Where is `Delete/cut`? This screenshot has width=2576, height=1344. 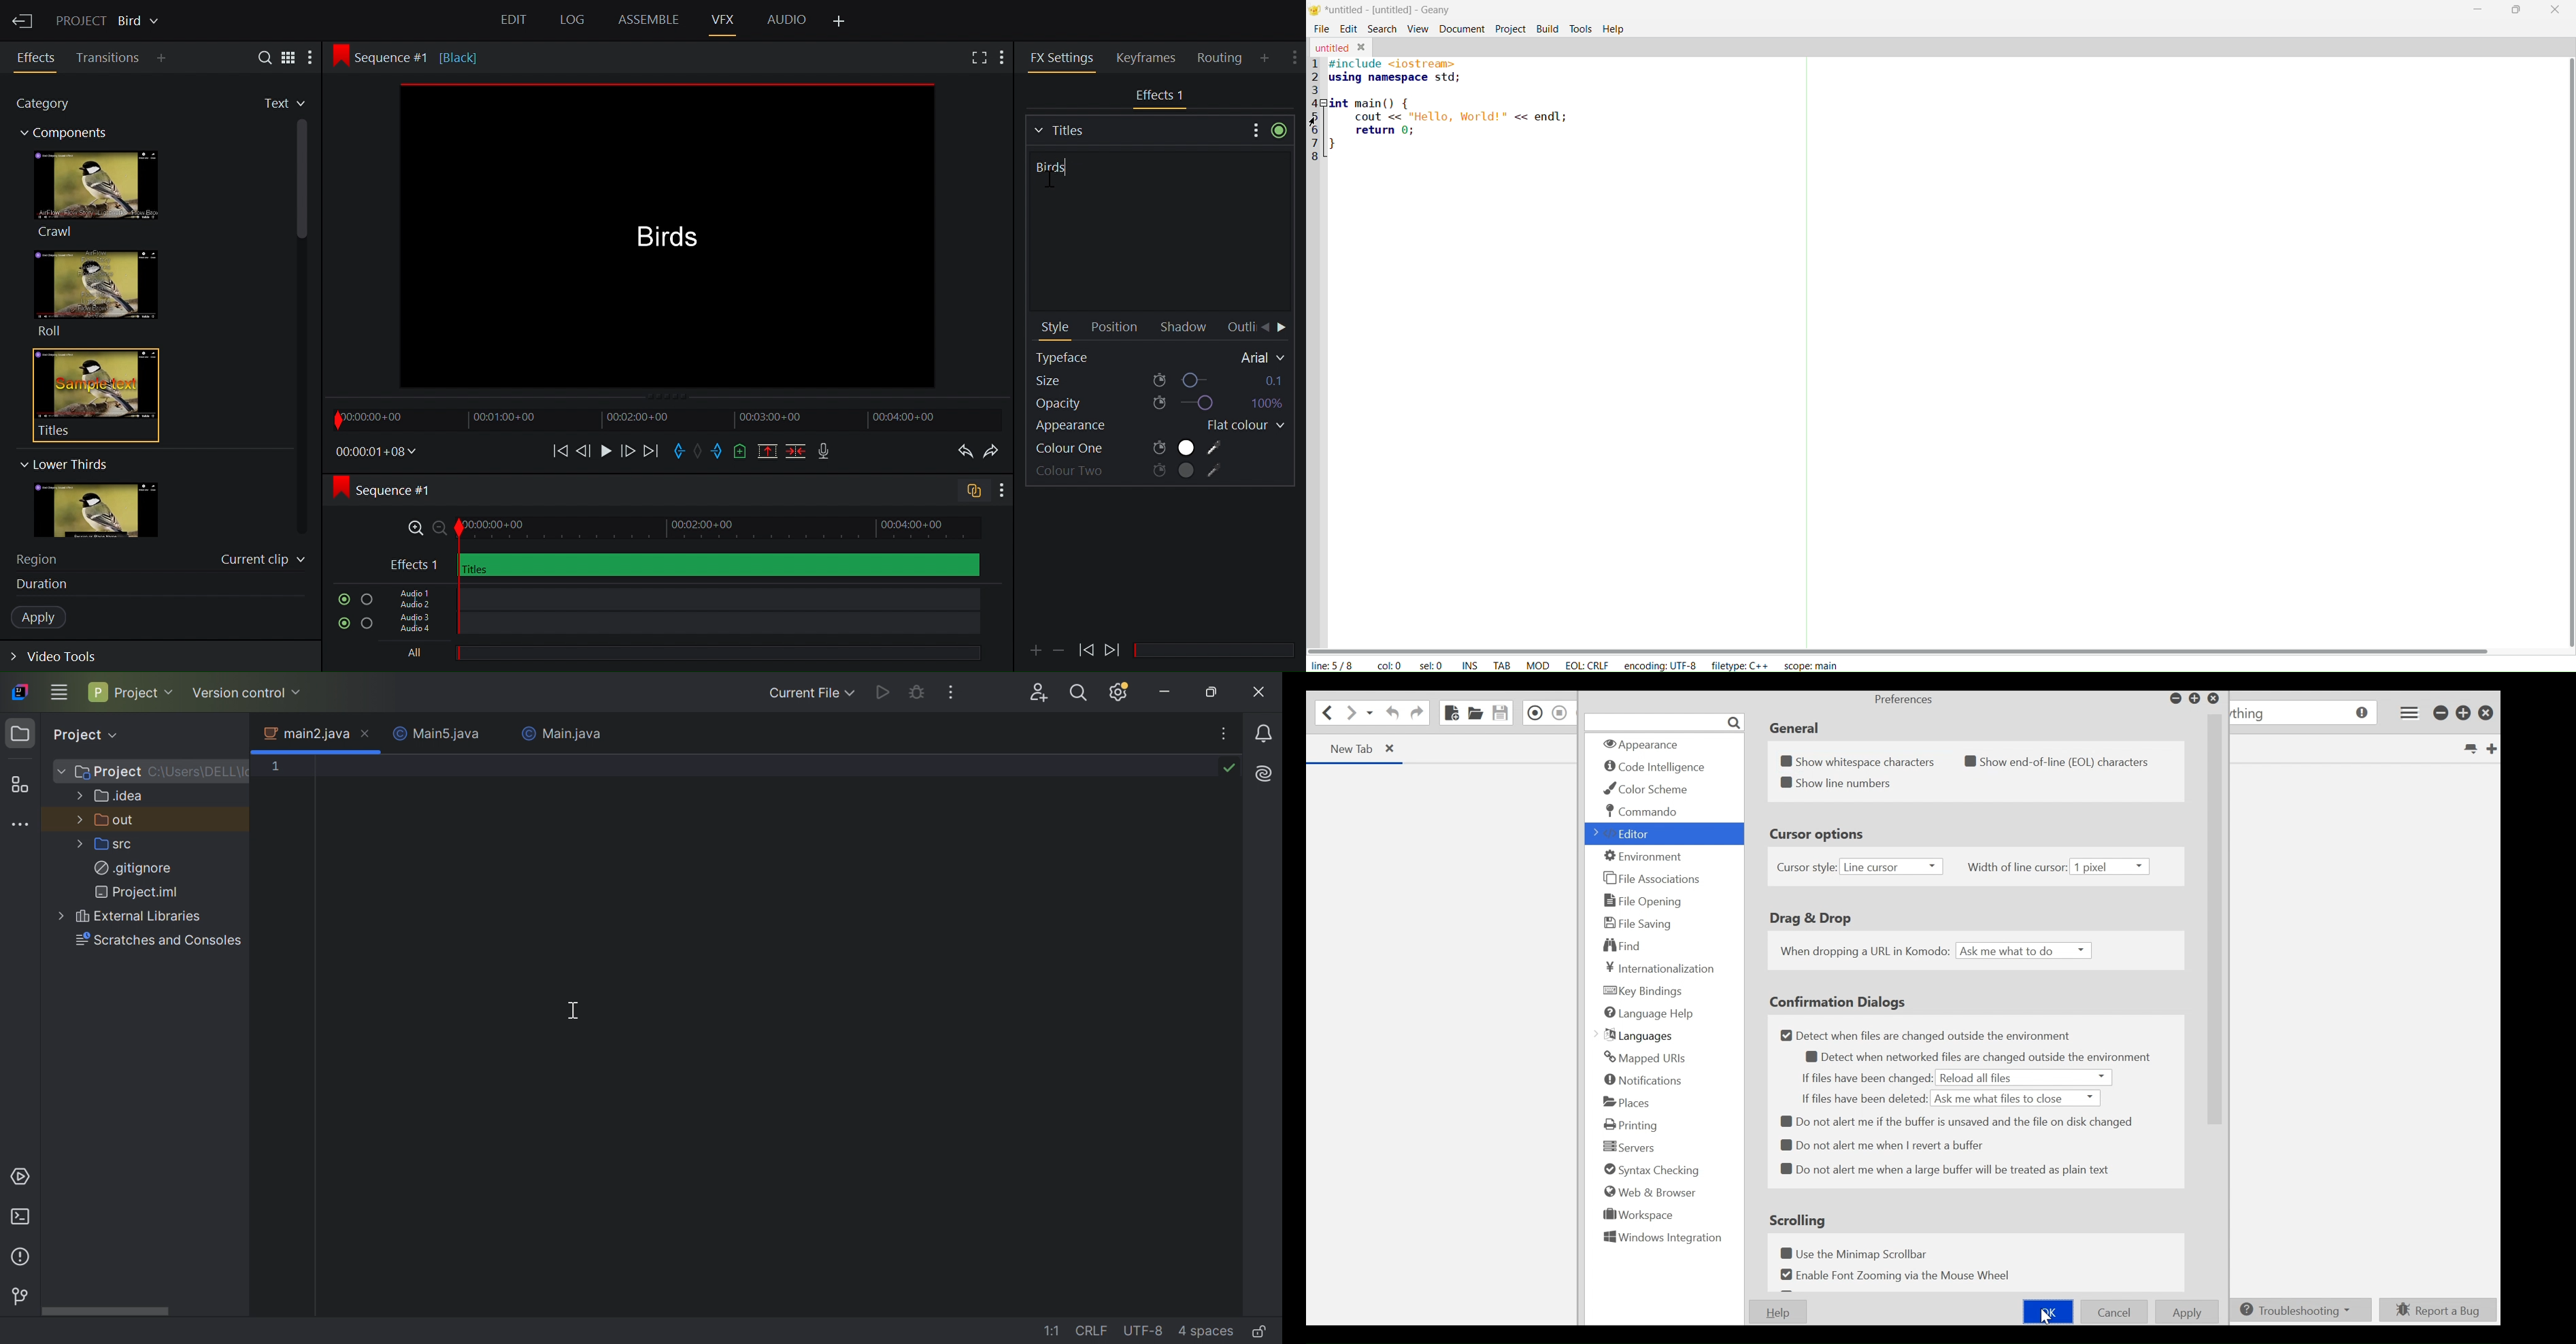
Delete/cut is located at coordinates (797, 452).